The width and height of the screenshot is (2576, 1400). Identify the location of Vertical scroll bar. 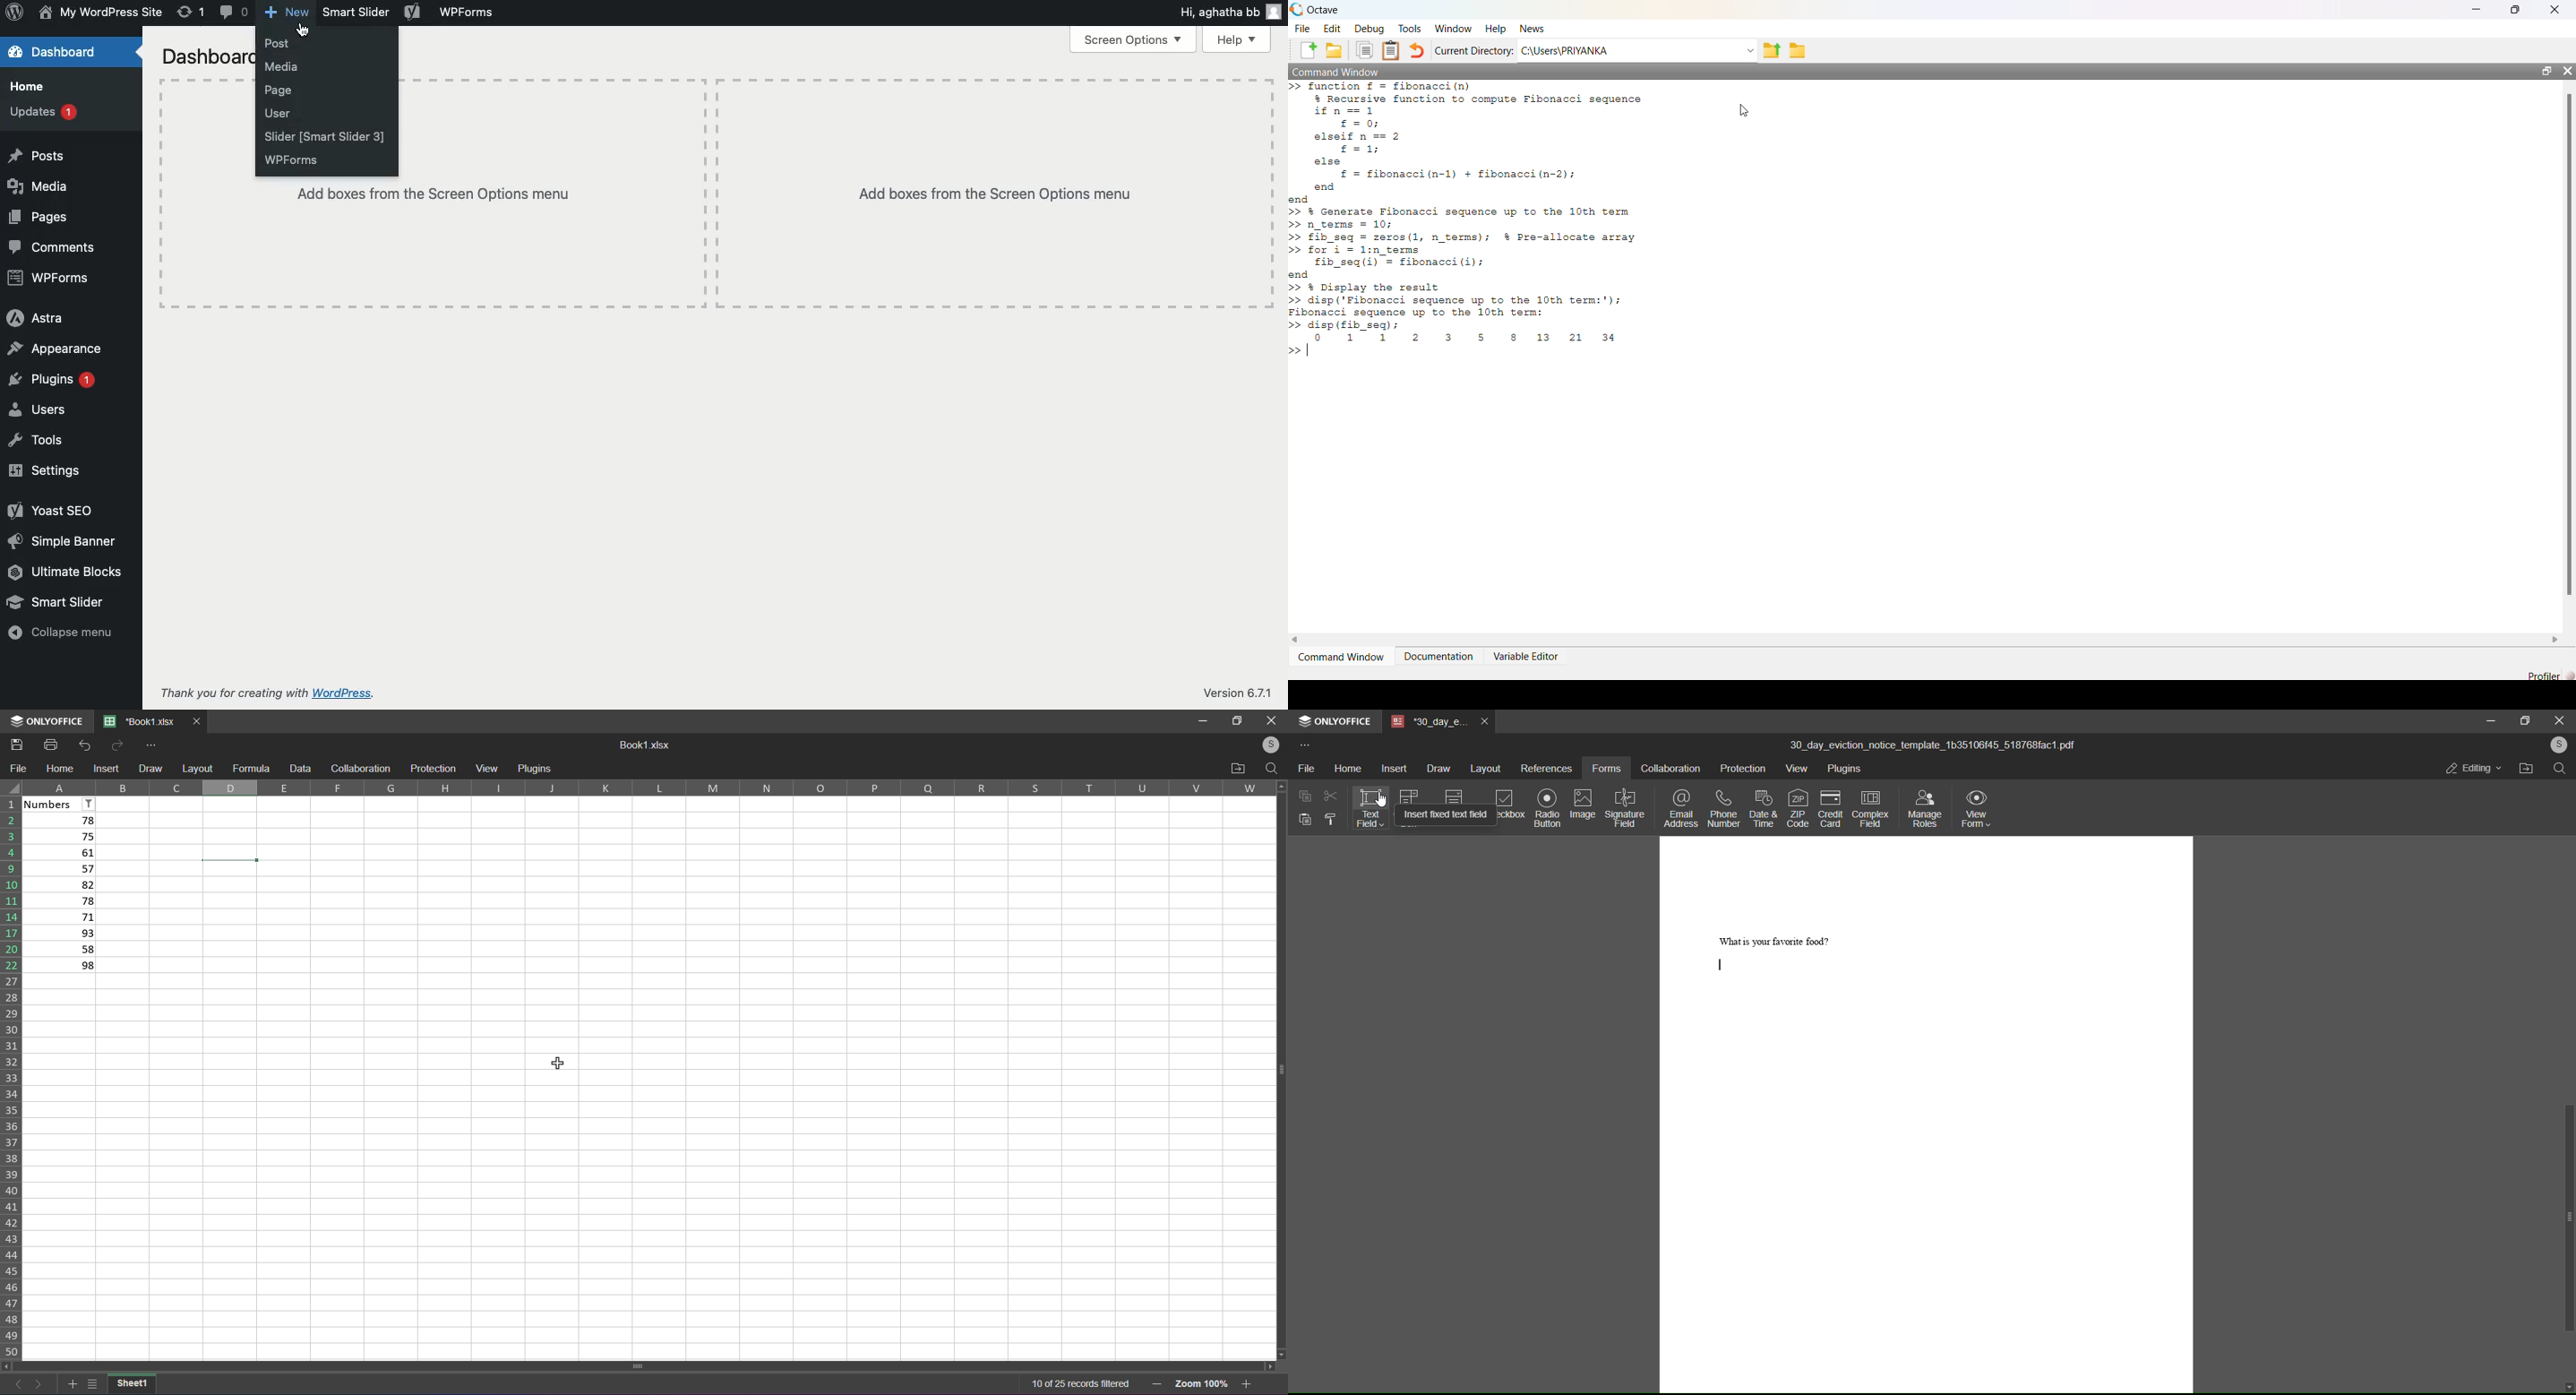
(1276, 1069).